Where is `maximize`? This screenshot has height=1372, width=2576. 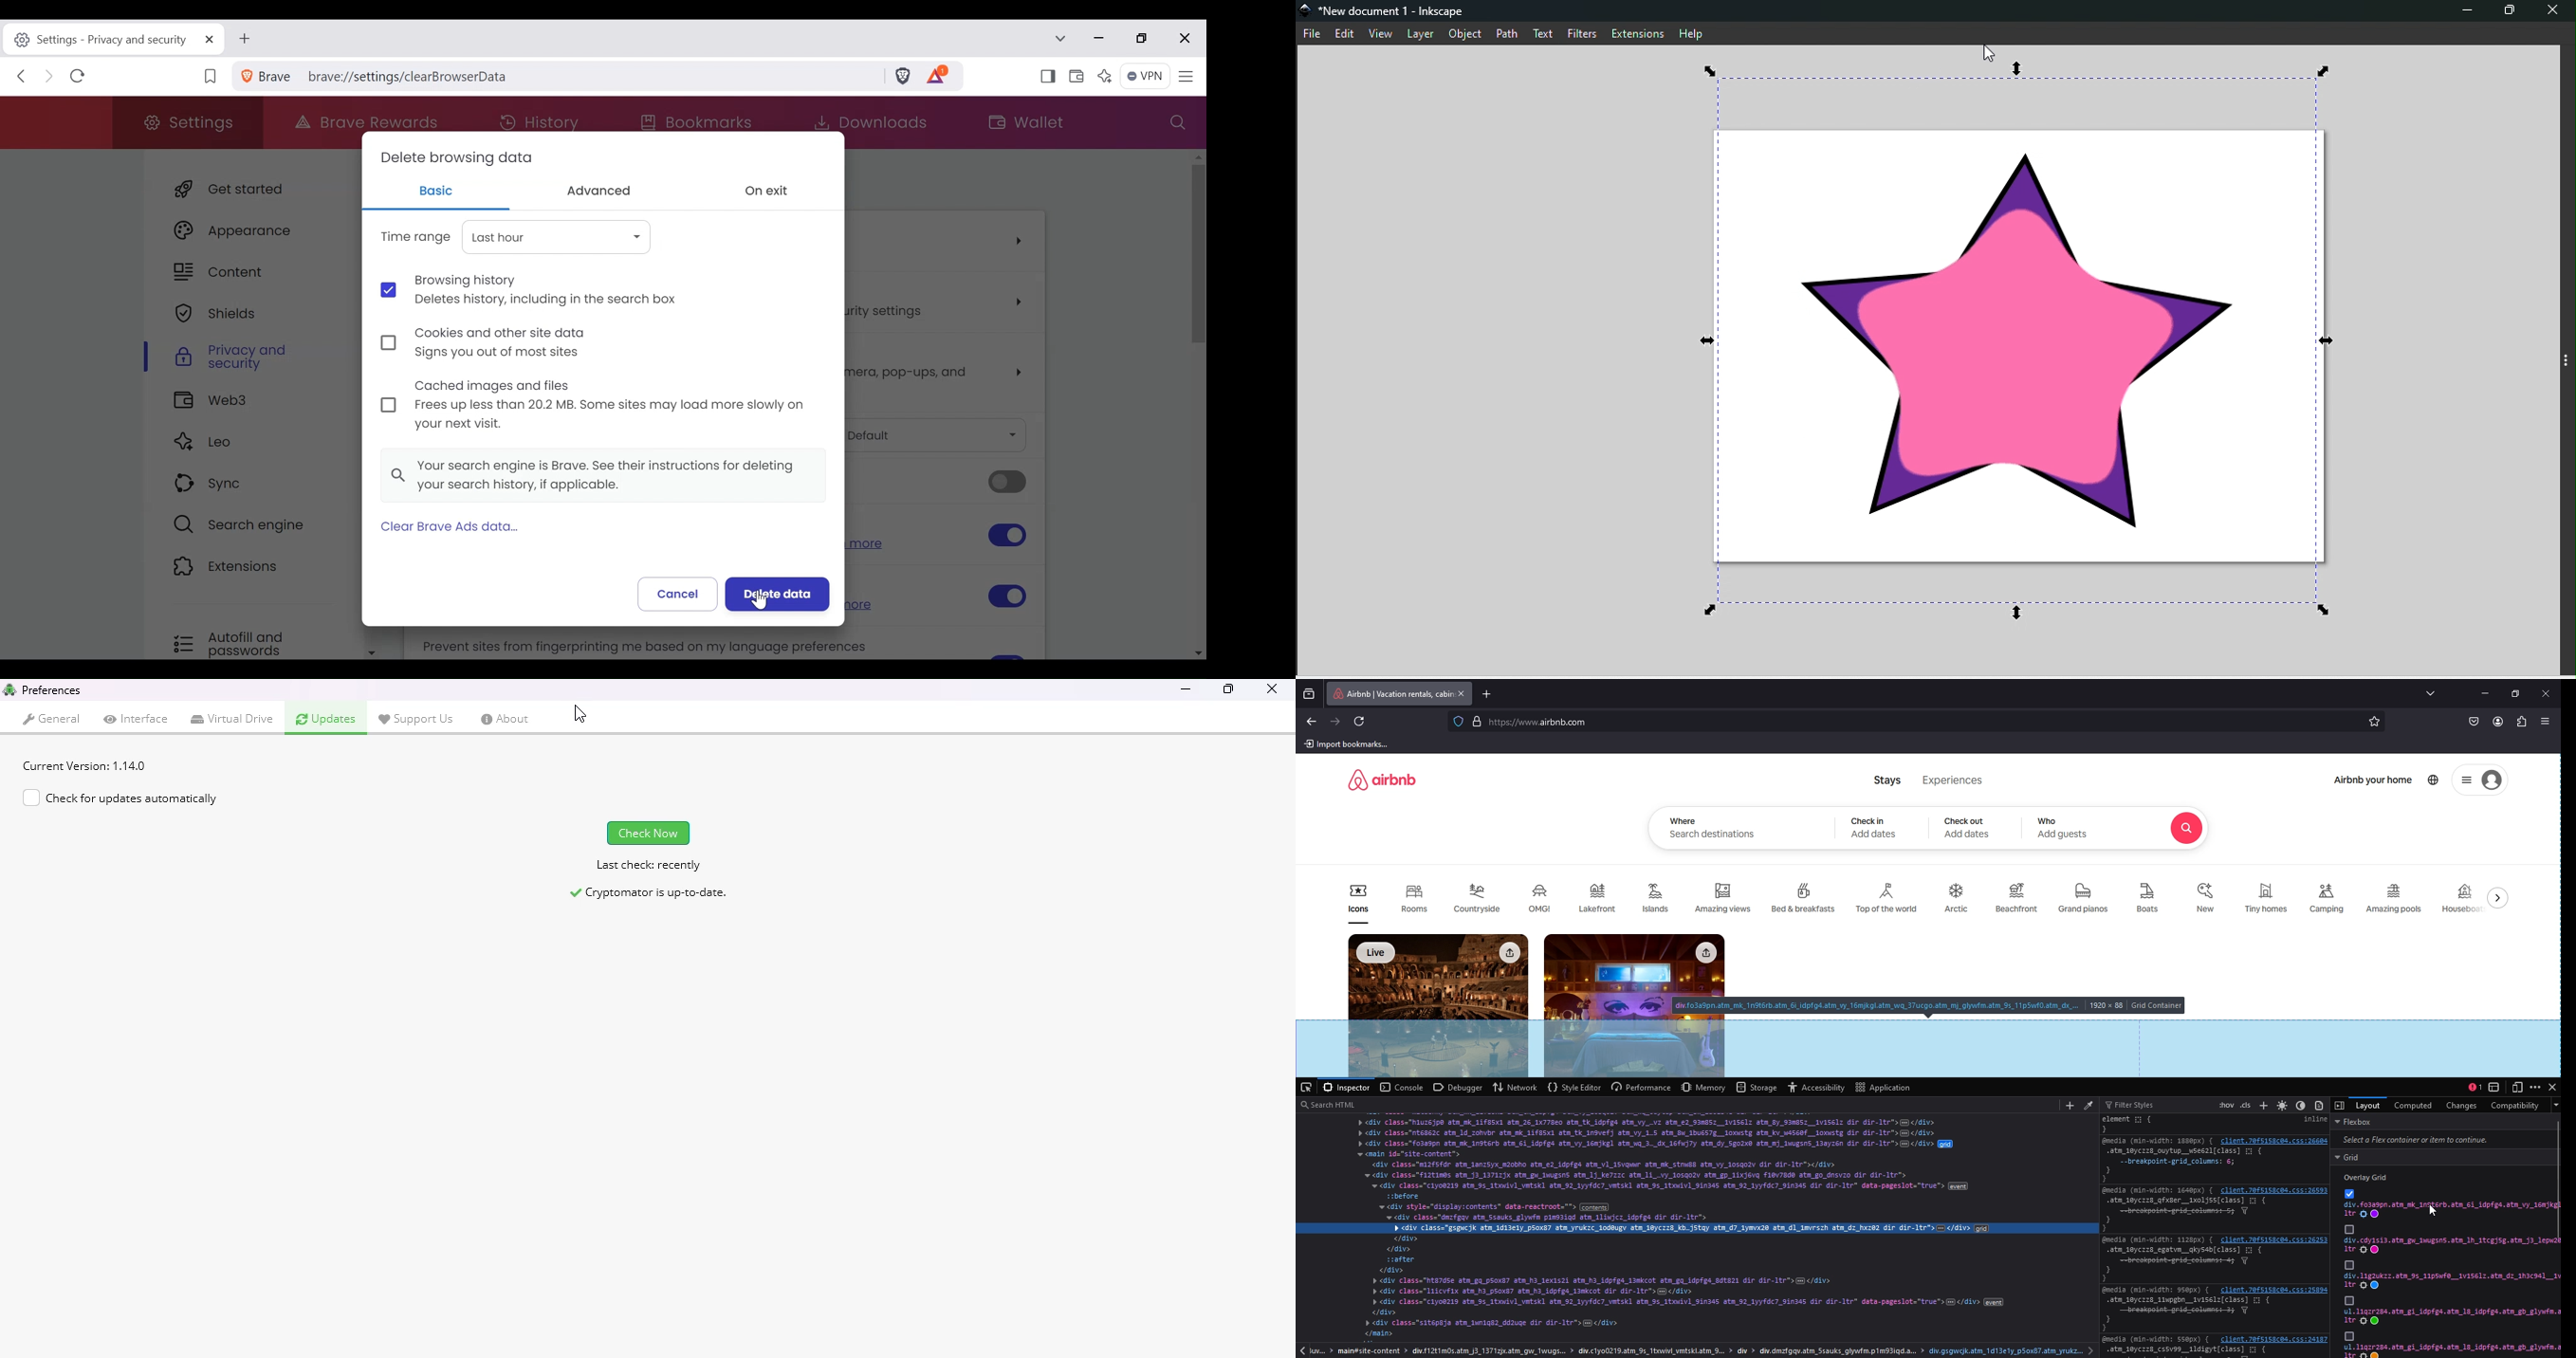
maximize is located at coordinates (1227, 690).